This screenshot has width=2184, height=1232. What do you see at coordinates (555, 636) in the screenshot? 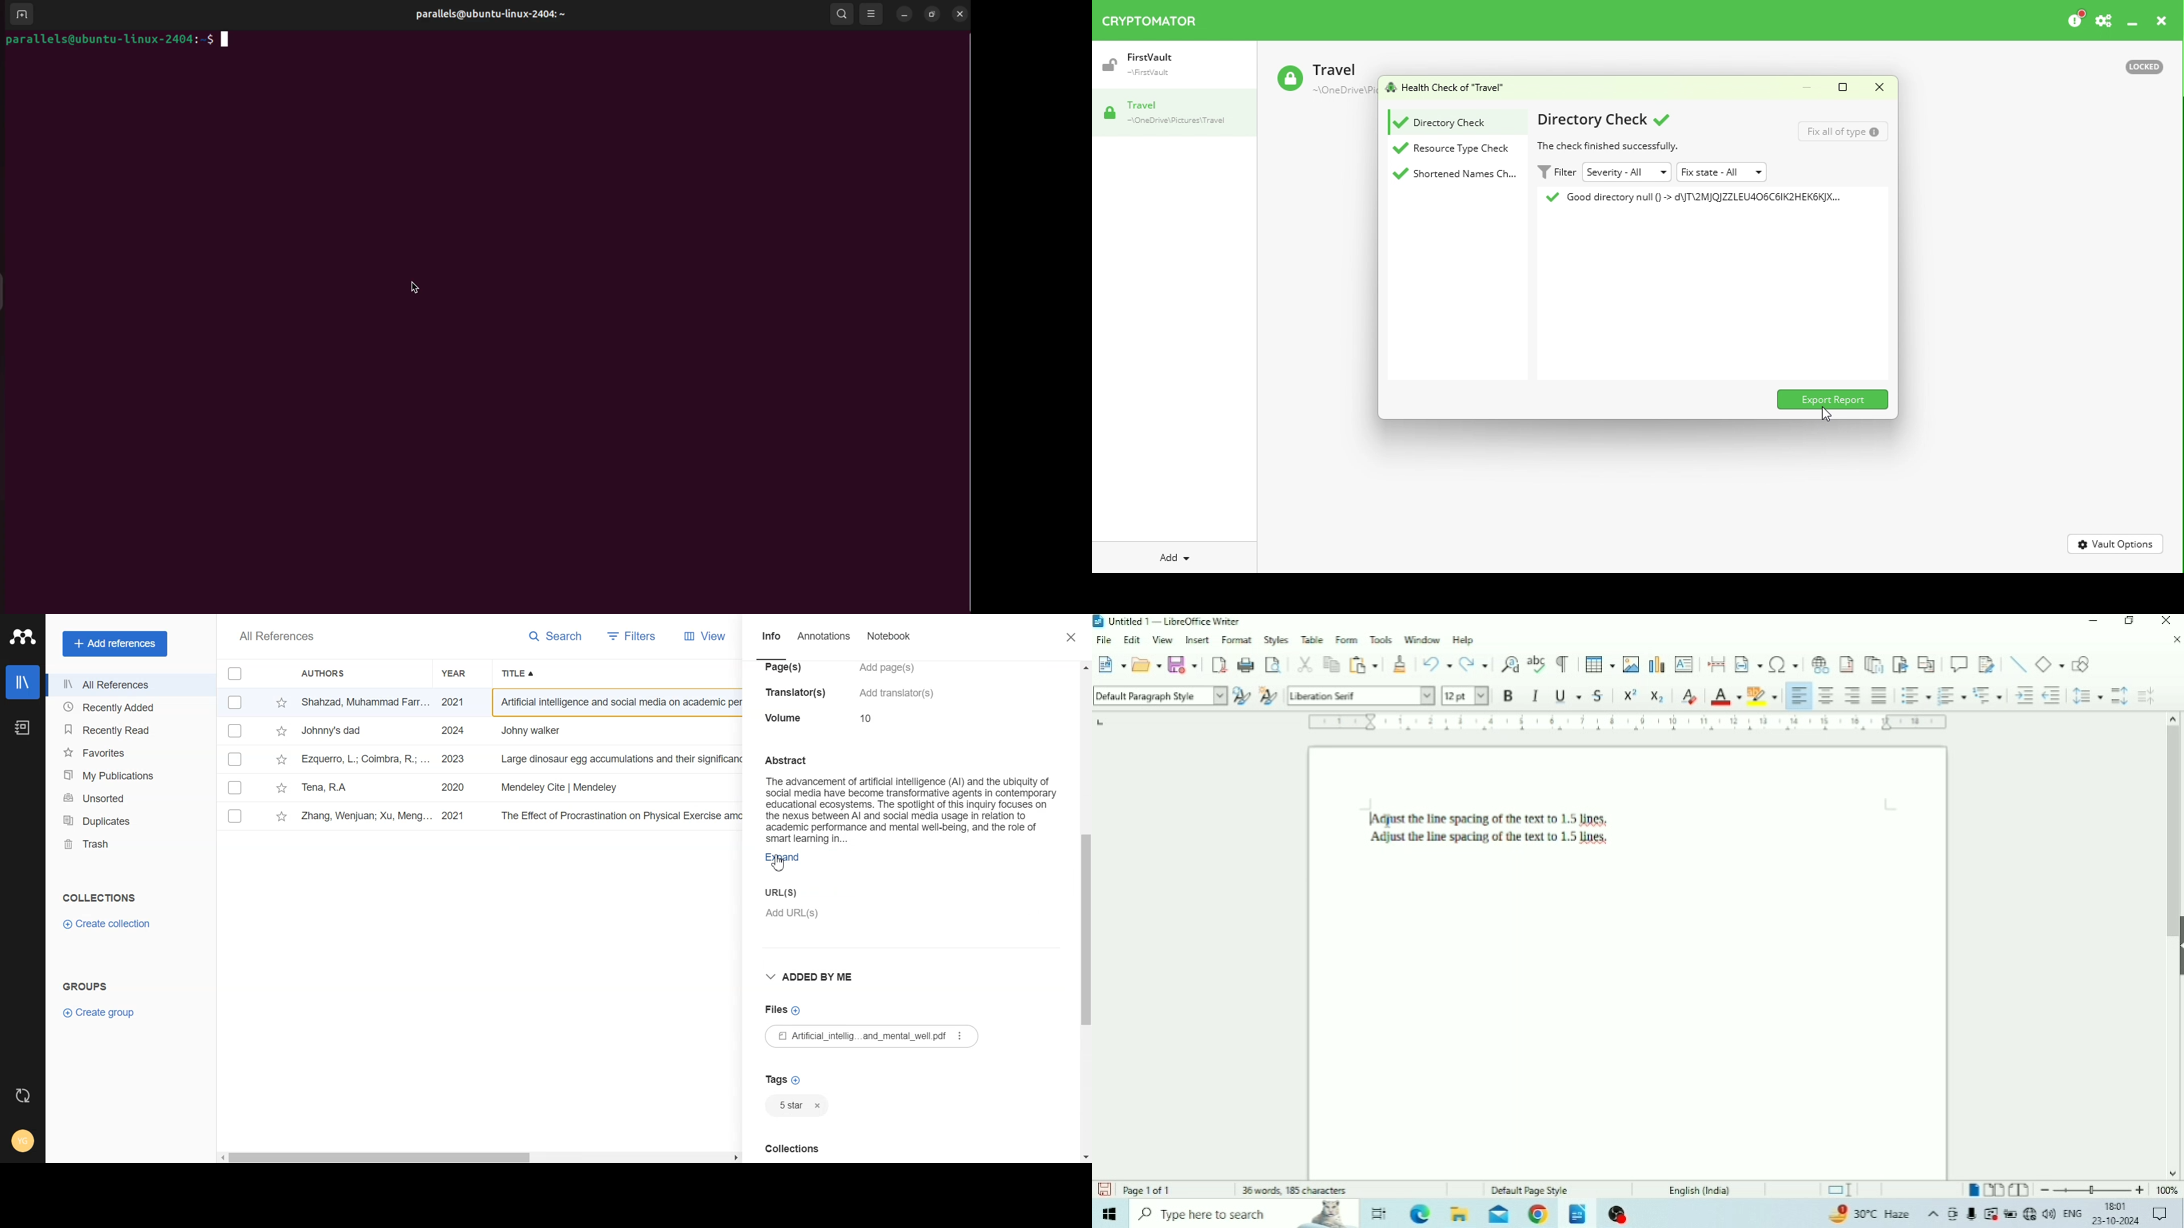
I see `Search` at bounding box center [555, 636].